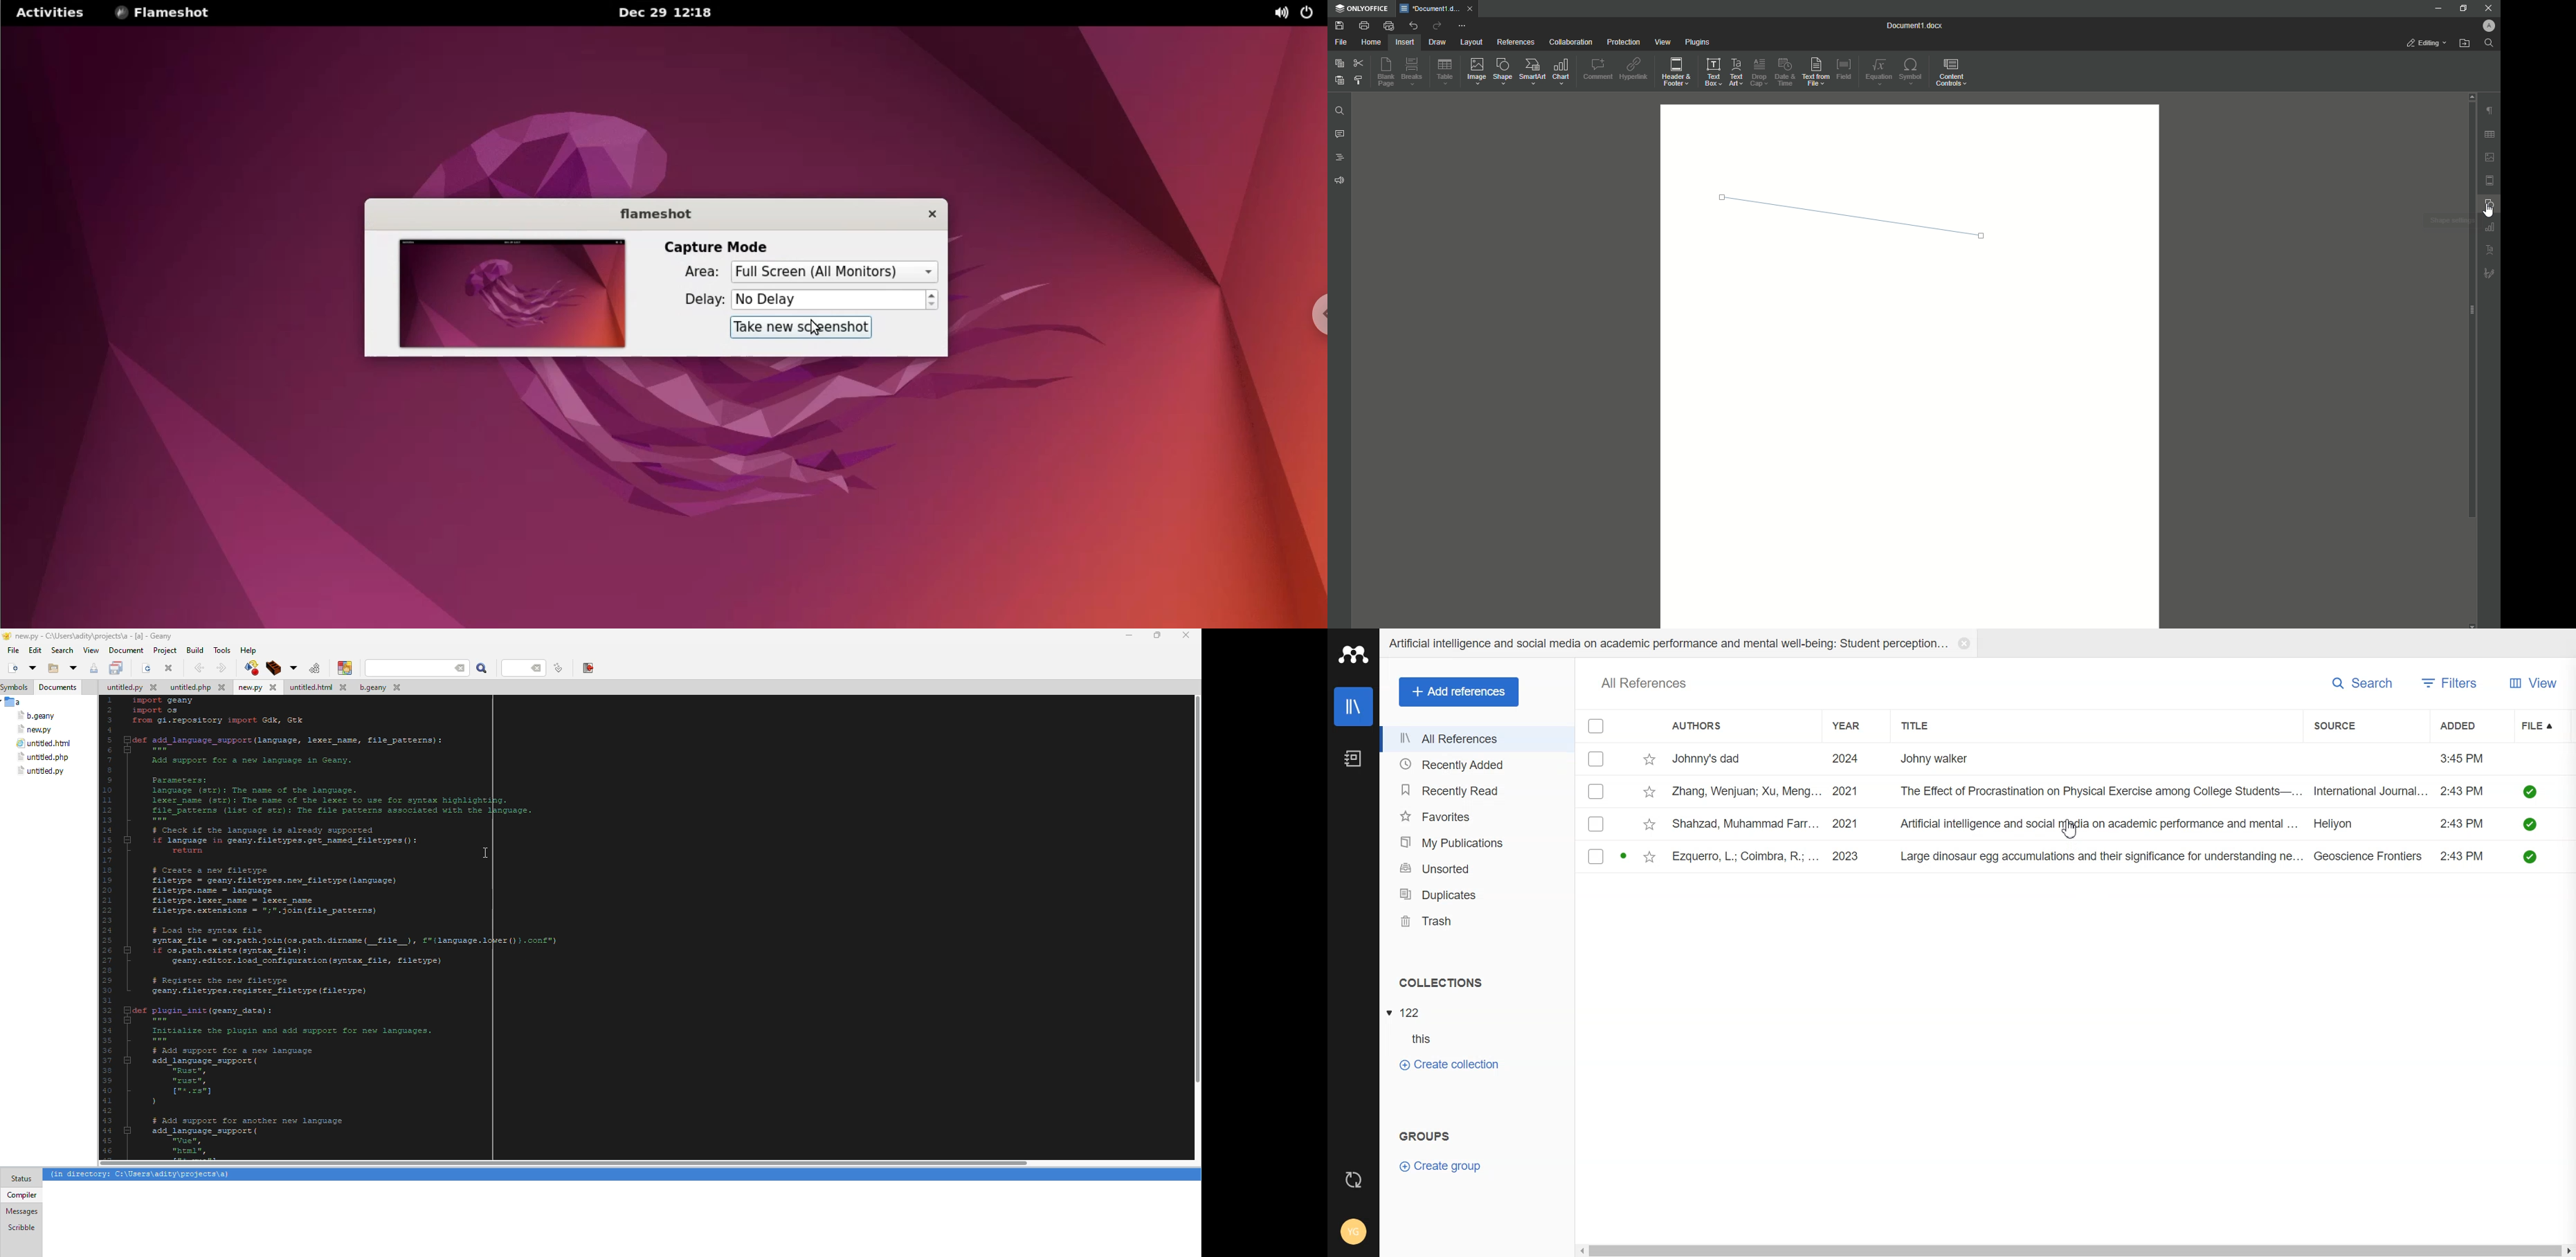  Describe the element at coordinates (817, 329) in the screenshot. I see `cursor` at that location.